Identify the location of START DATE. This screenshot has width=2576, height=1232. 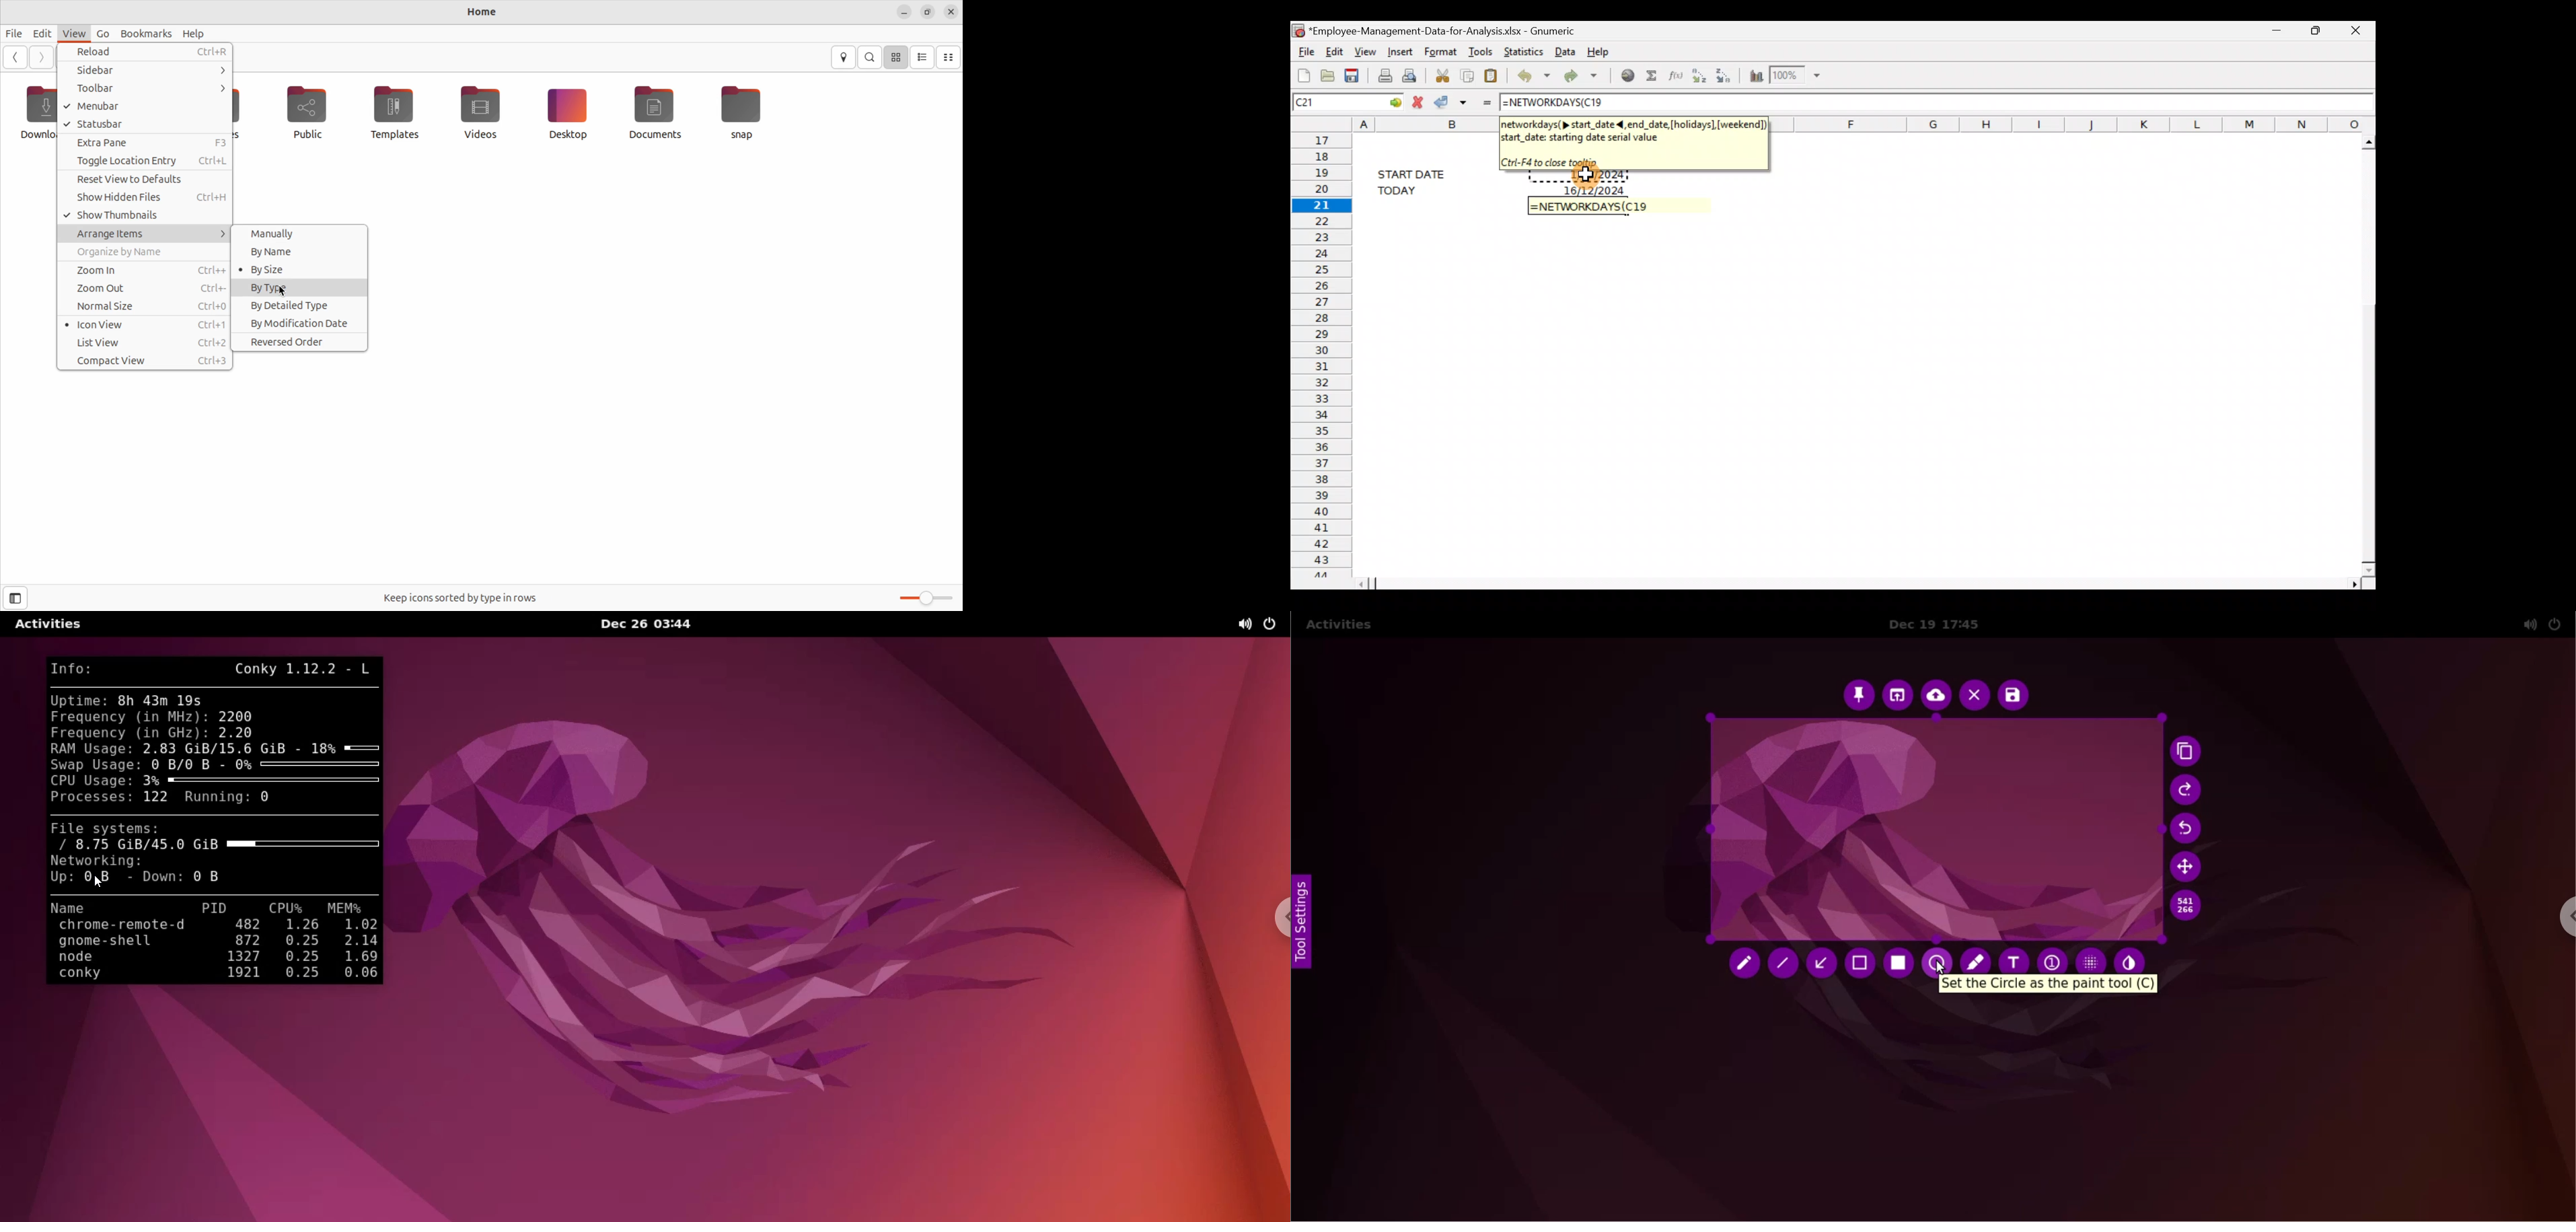
(1418, 173).